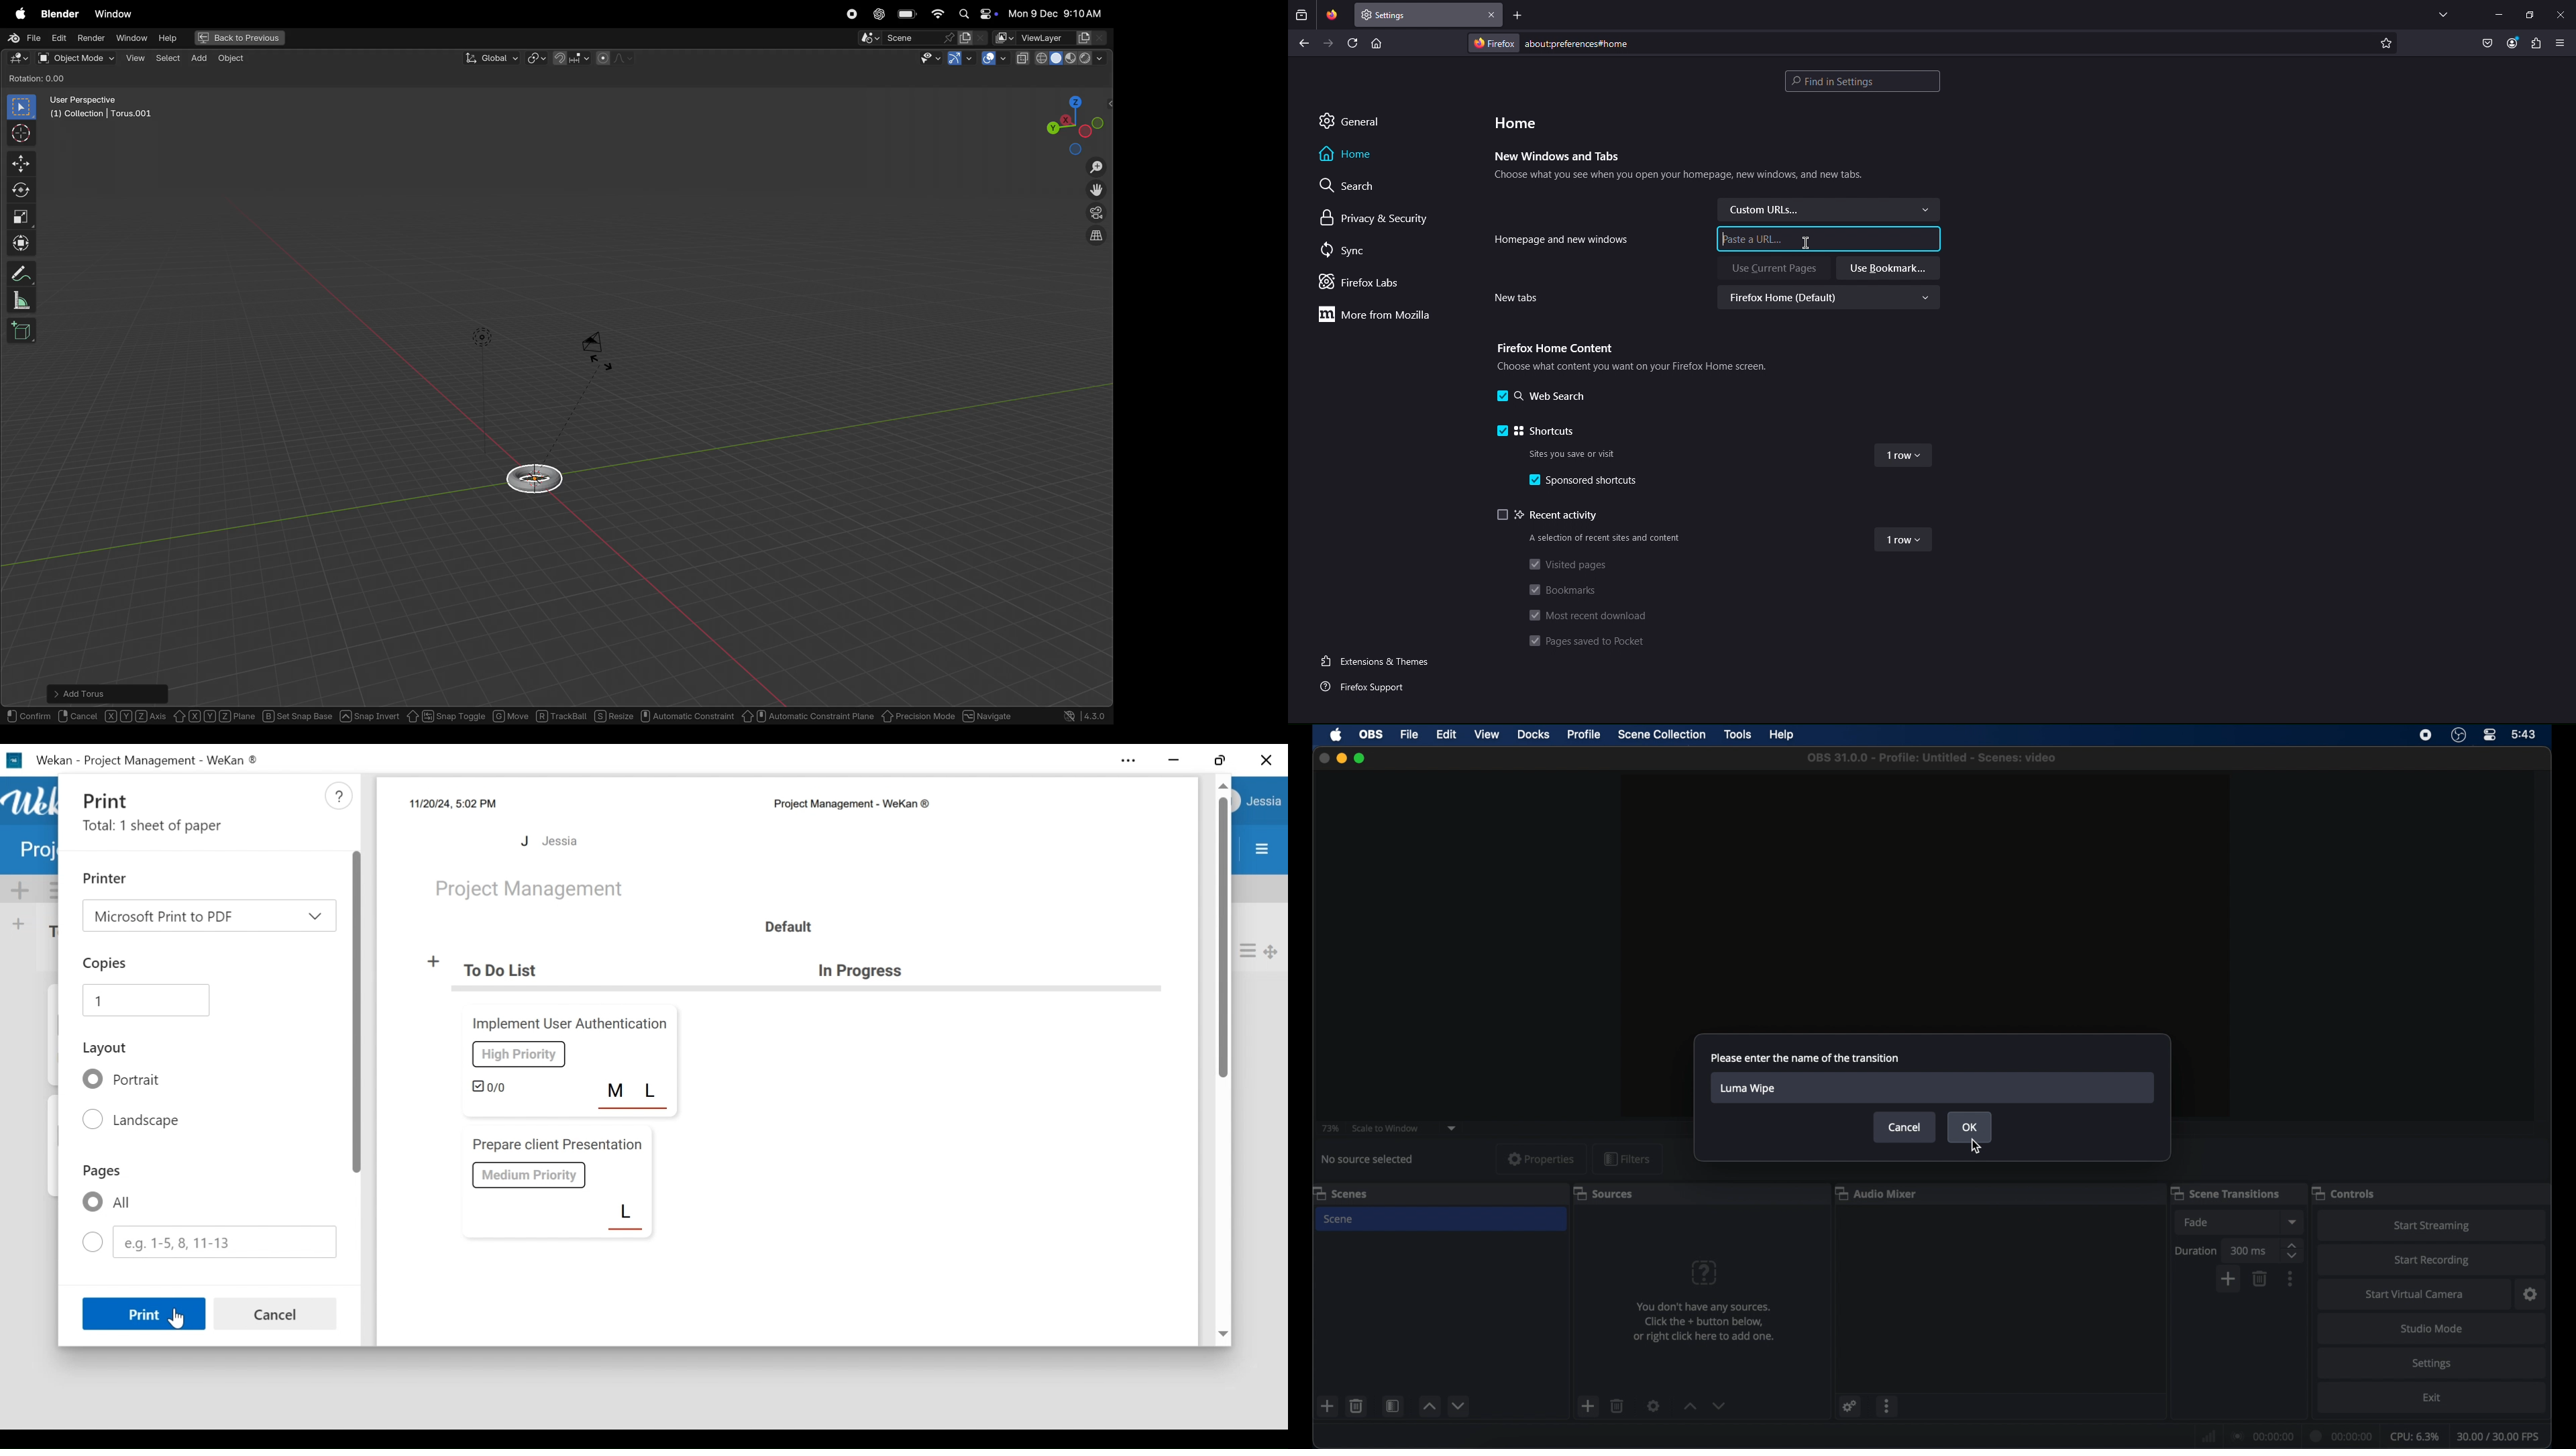 Image resolution: width=2576 pixels, height=1456 pixels. Describe the element at coordinates (1927, 901) in the screenshot. I see `preview` at that location.